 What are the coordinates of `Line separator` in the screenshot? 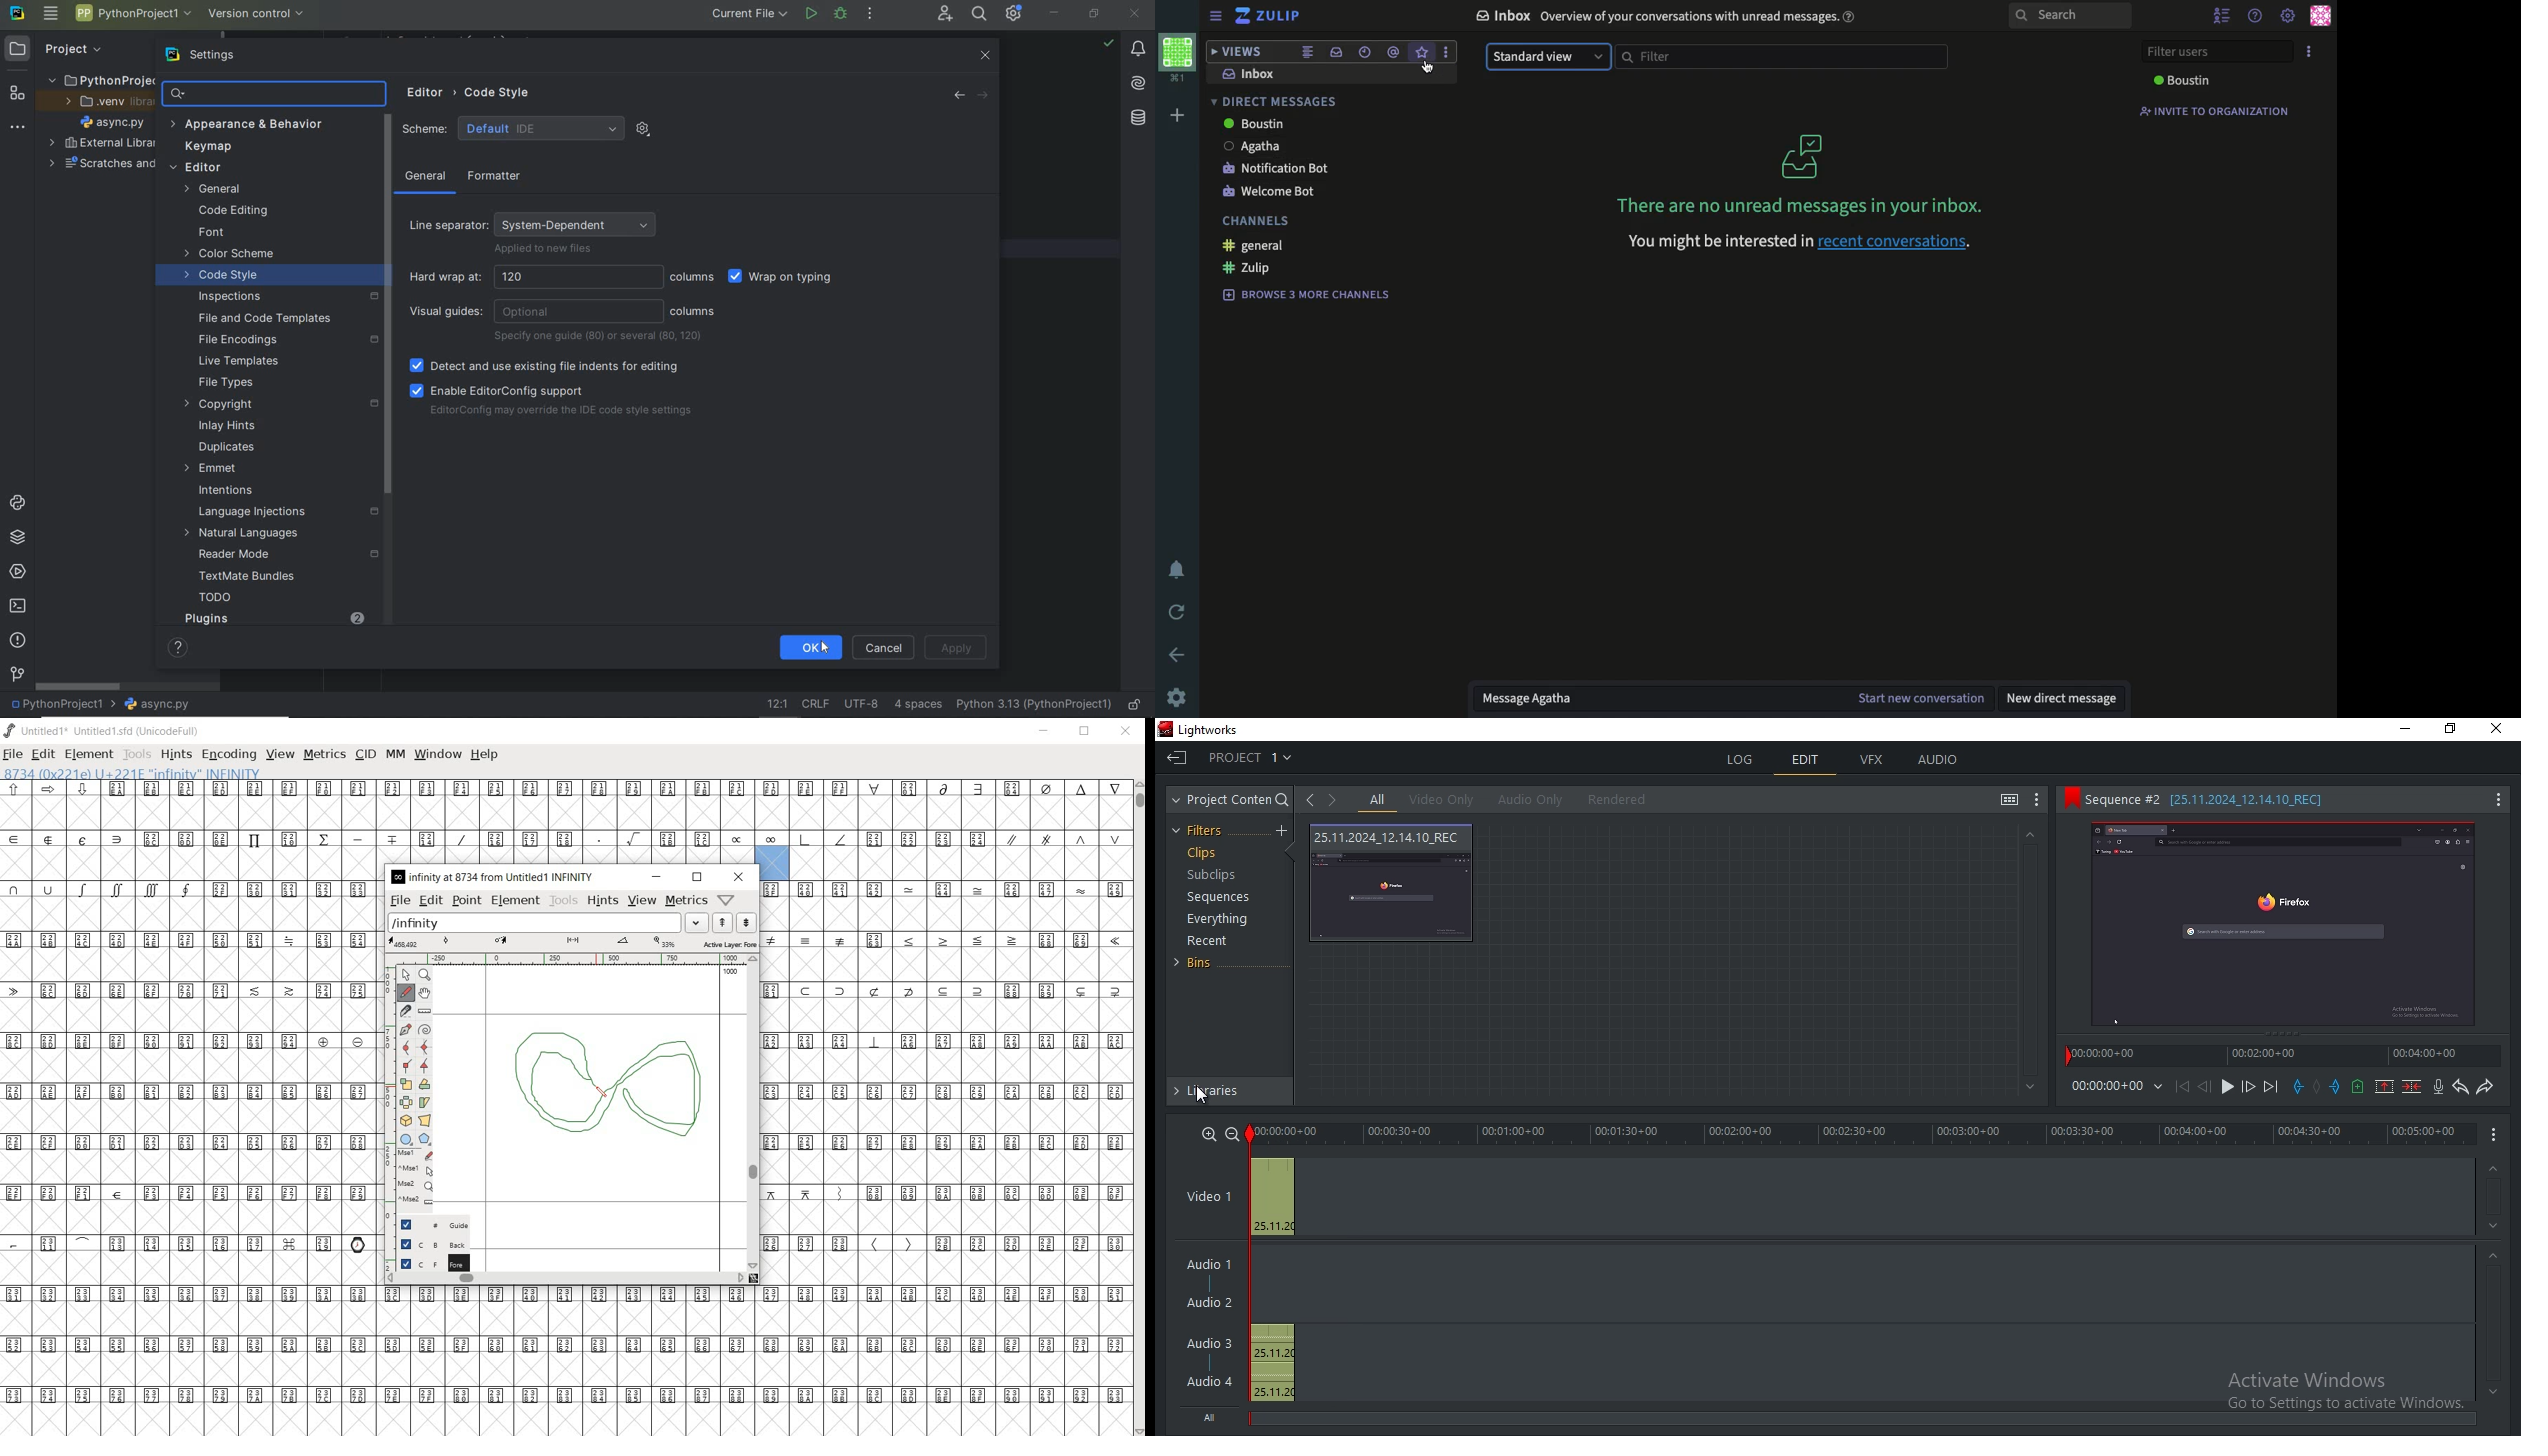 It's located at (536, 221).